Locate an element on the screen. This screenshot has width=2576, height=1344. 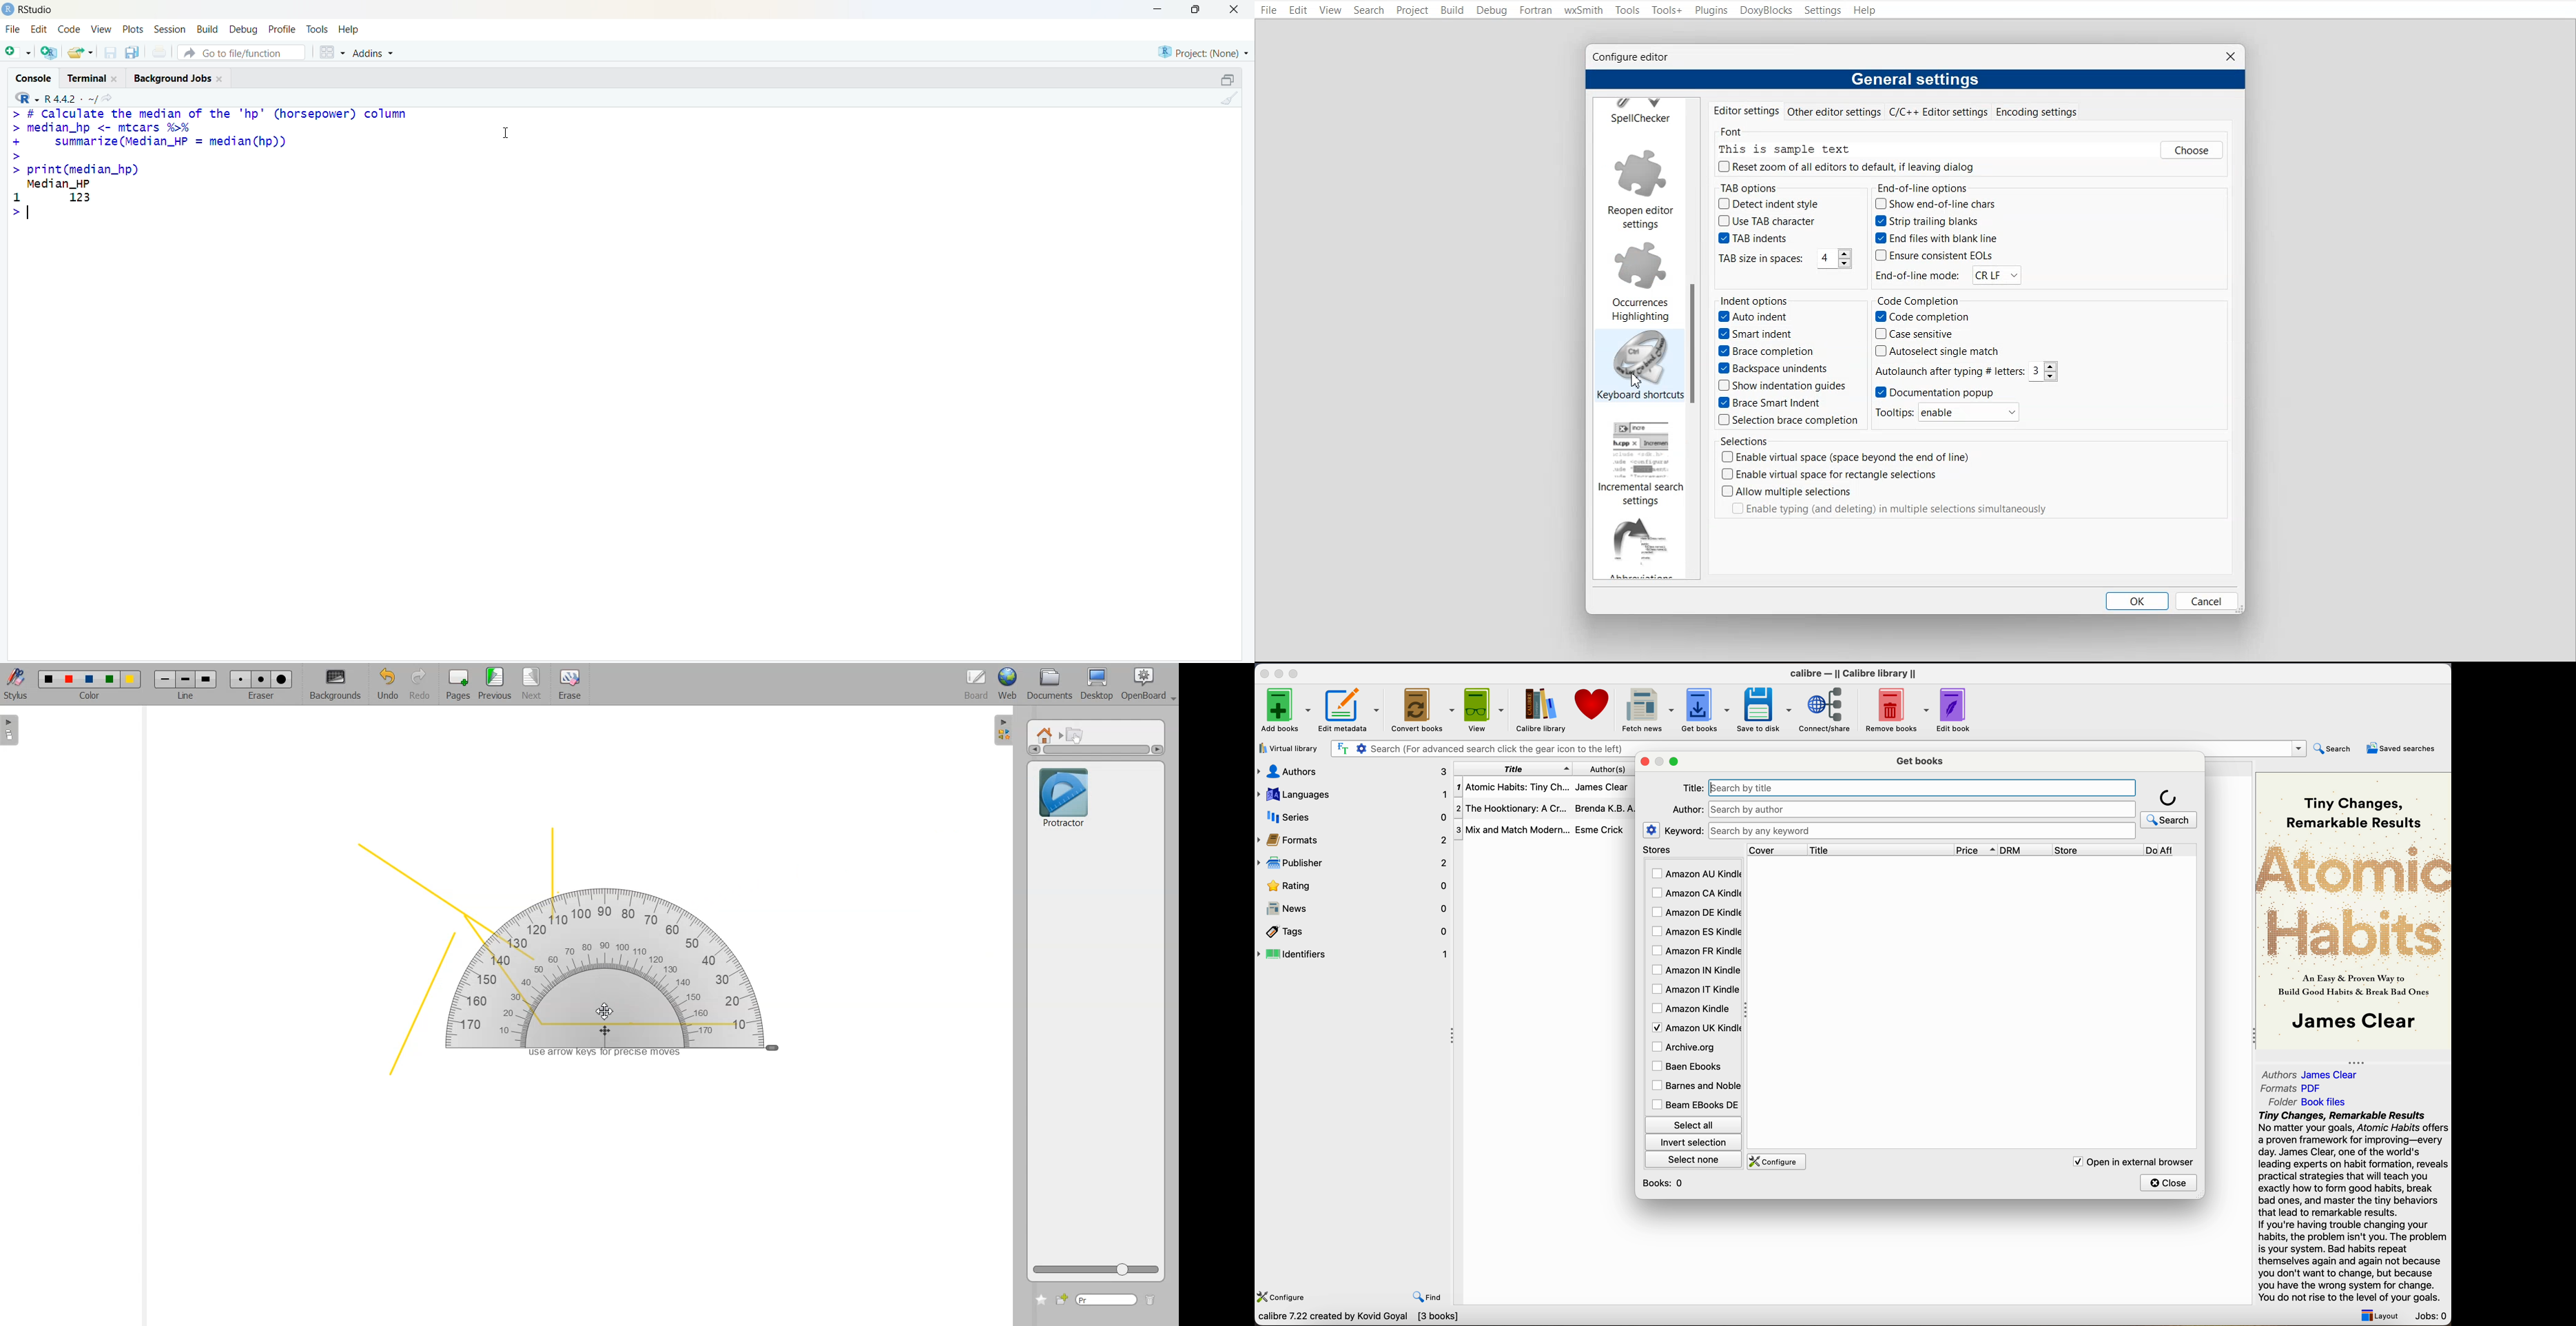
open in separate window  is located at coordinates (1229, 79).